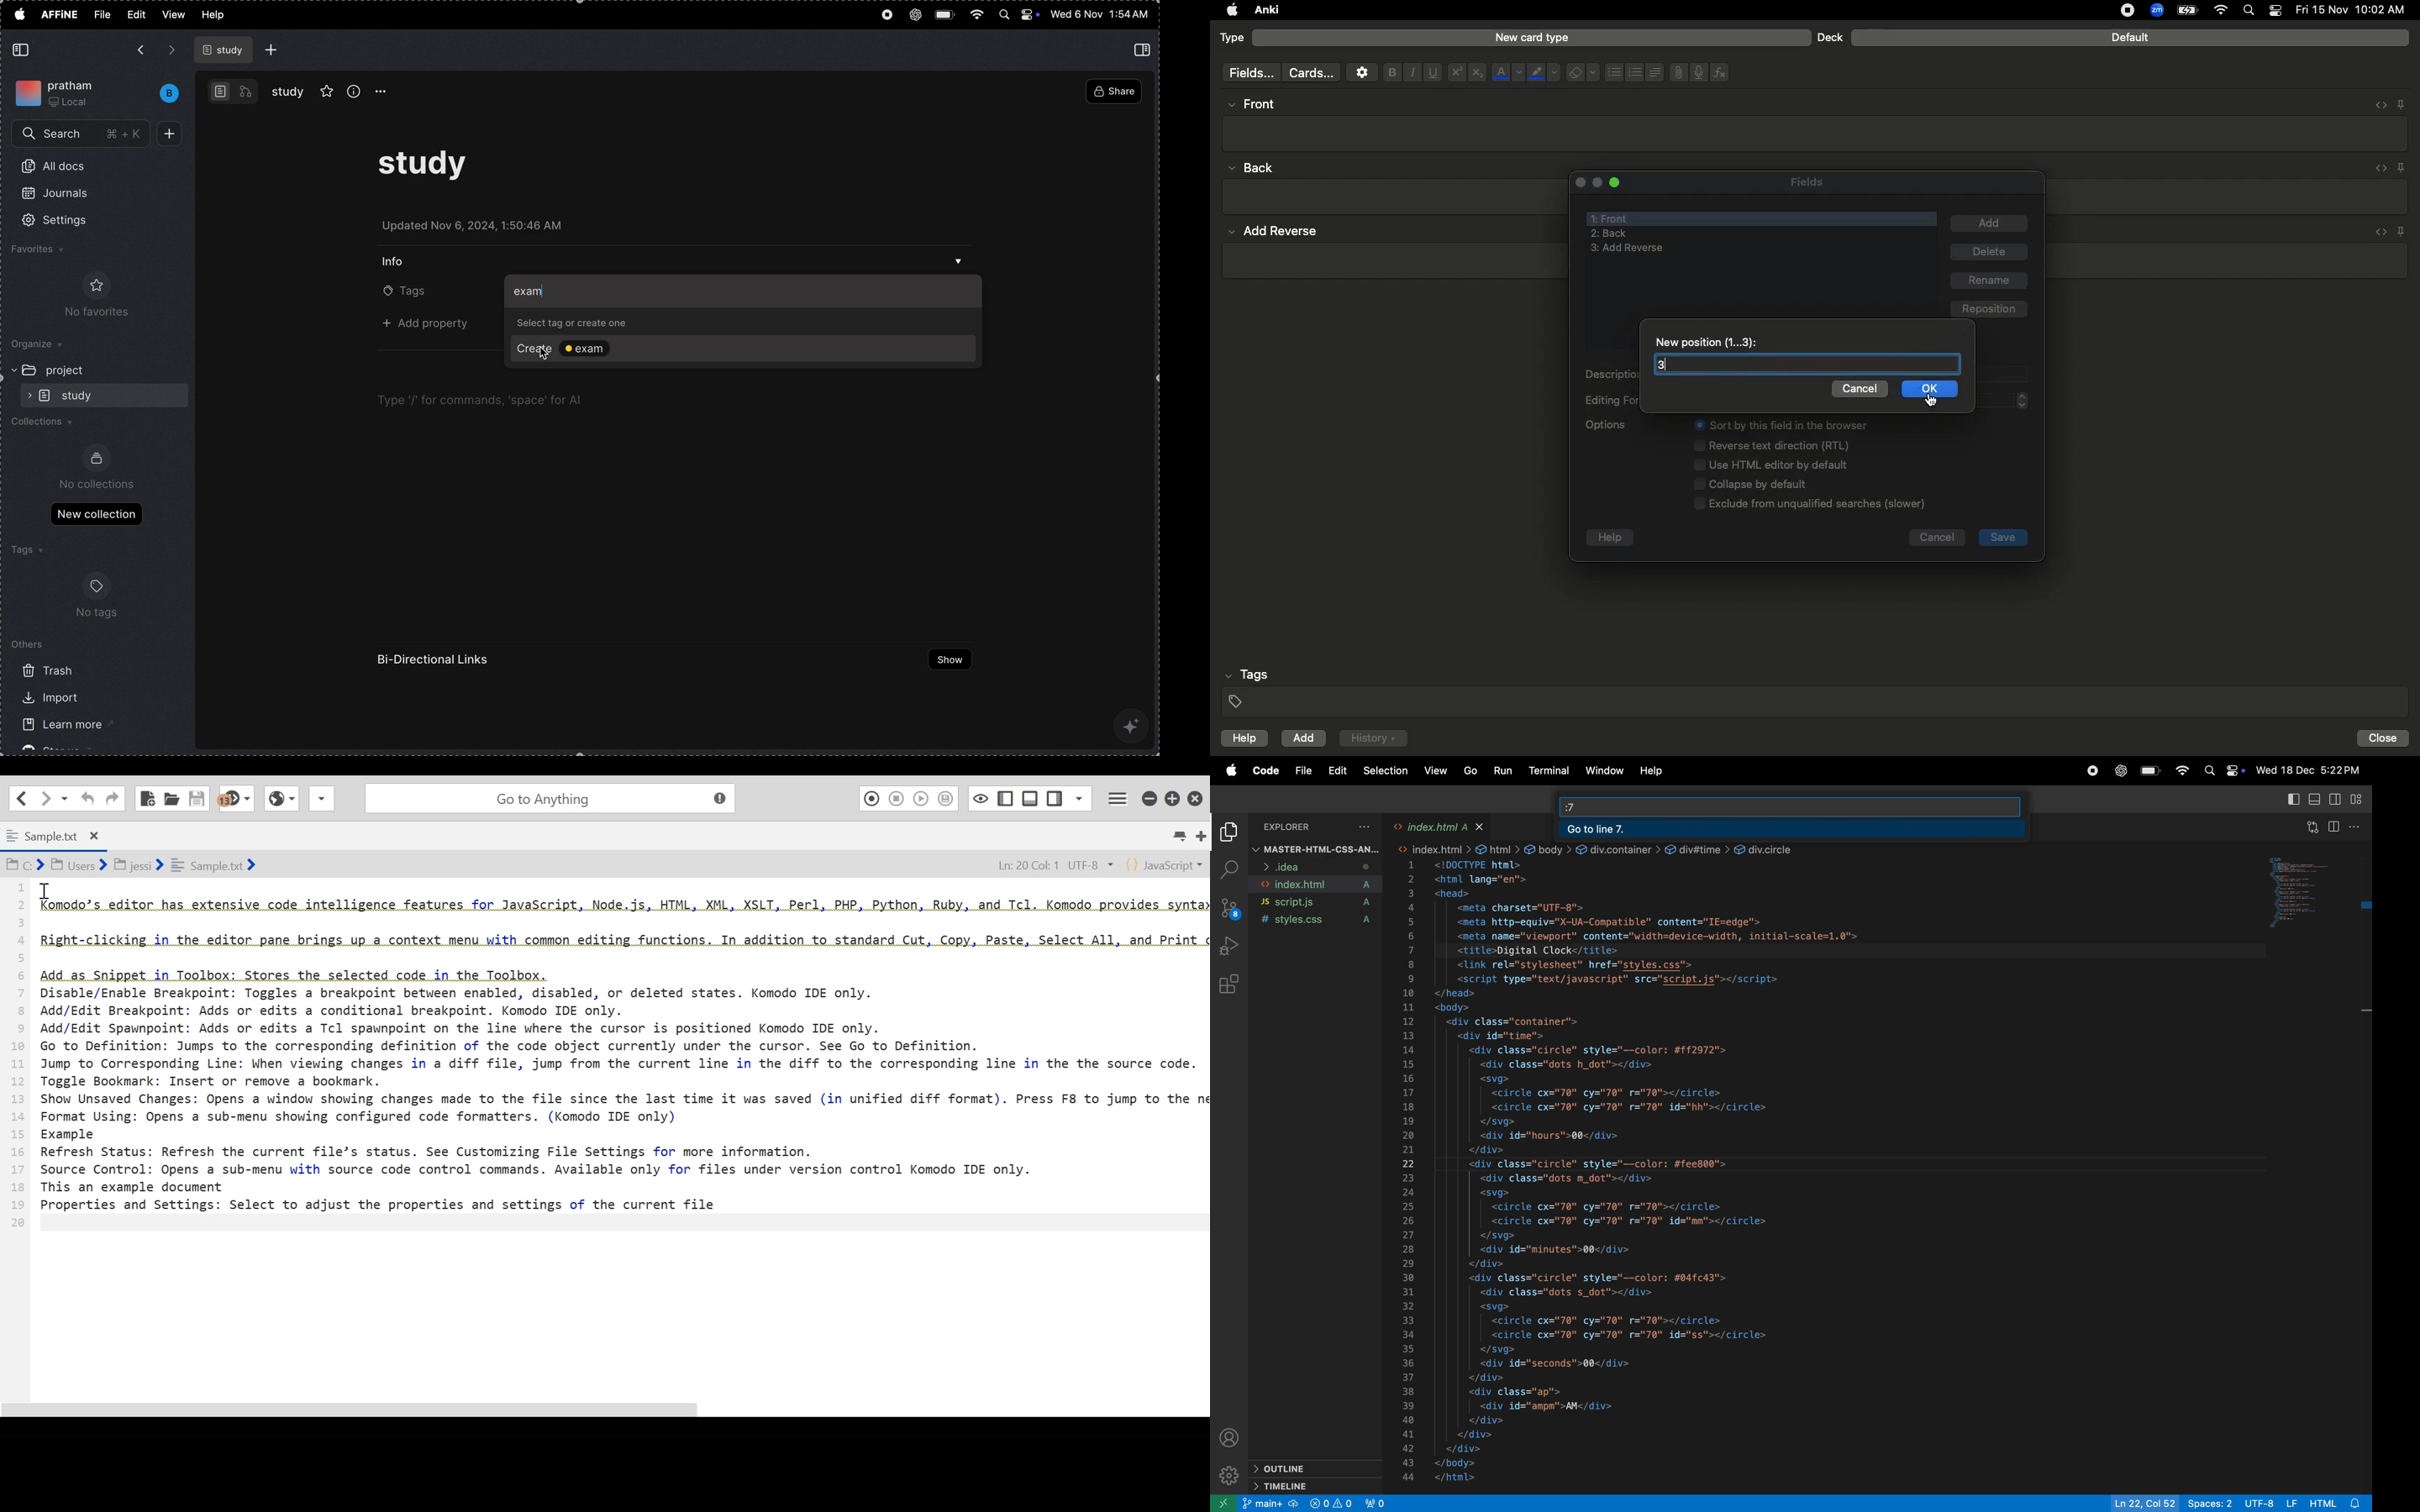 The height and width of the screenshot is (1512, 2436). What do you see at coordinates (1229, 1475) in the screenshot?
I see `settings` at bounding box center [1229, 1475].